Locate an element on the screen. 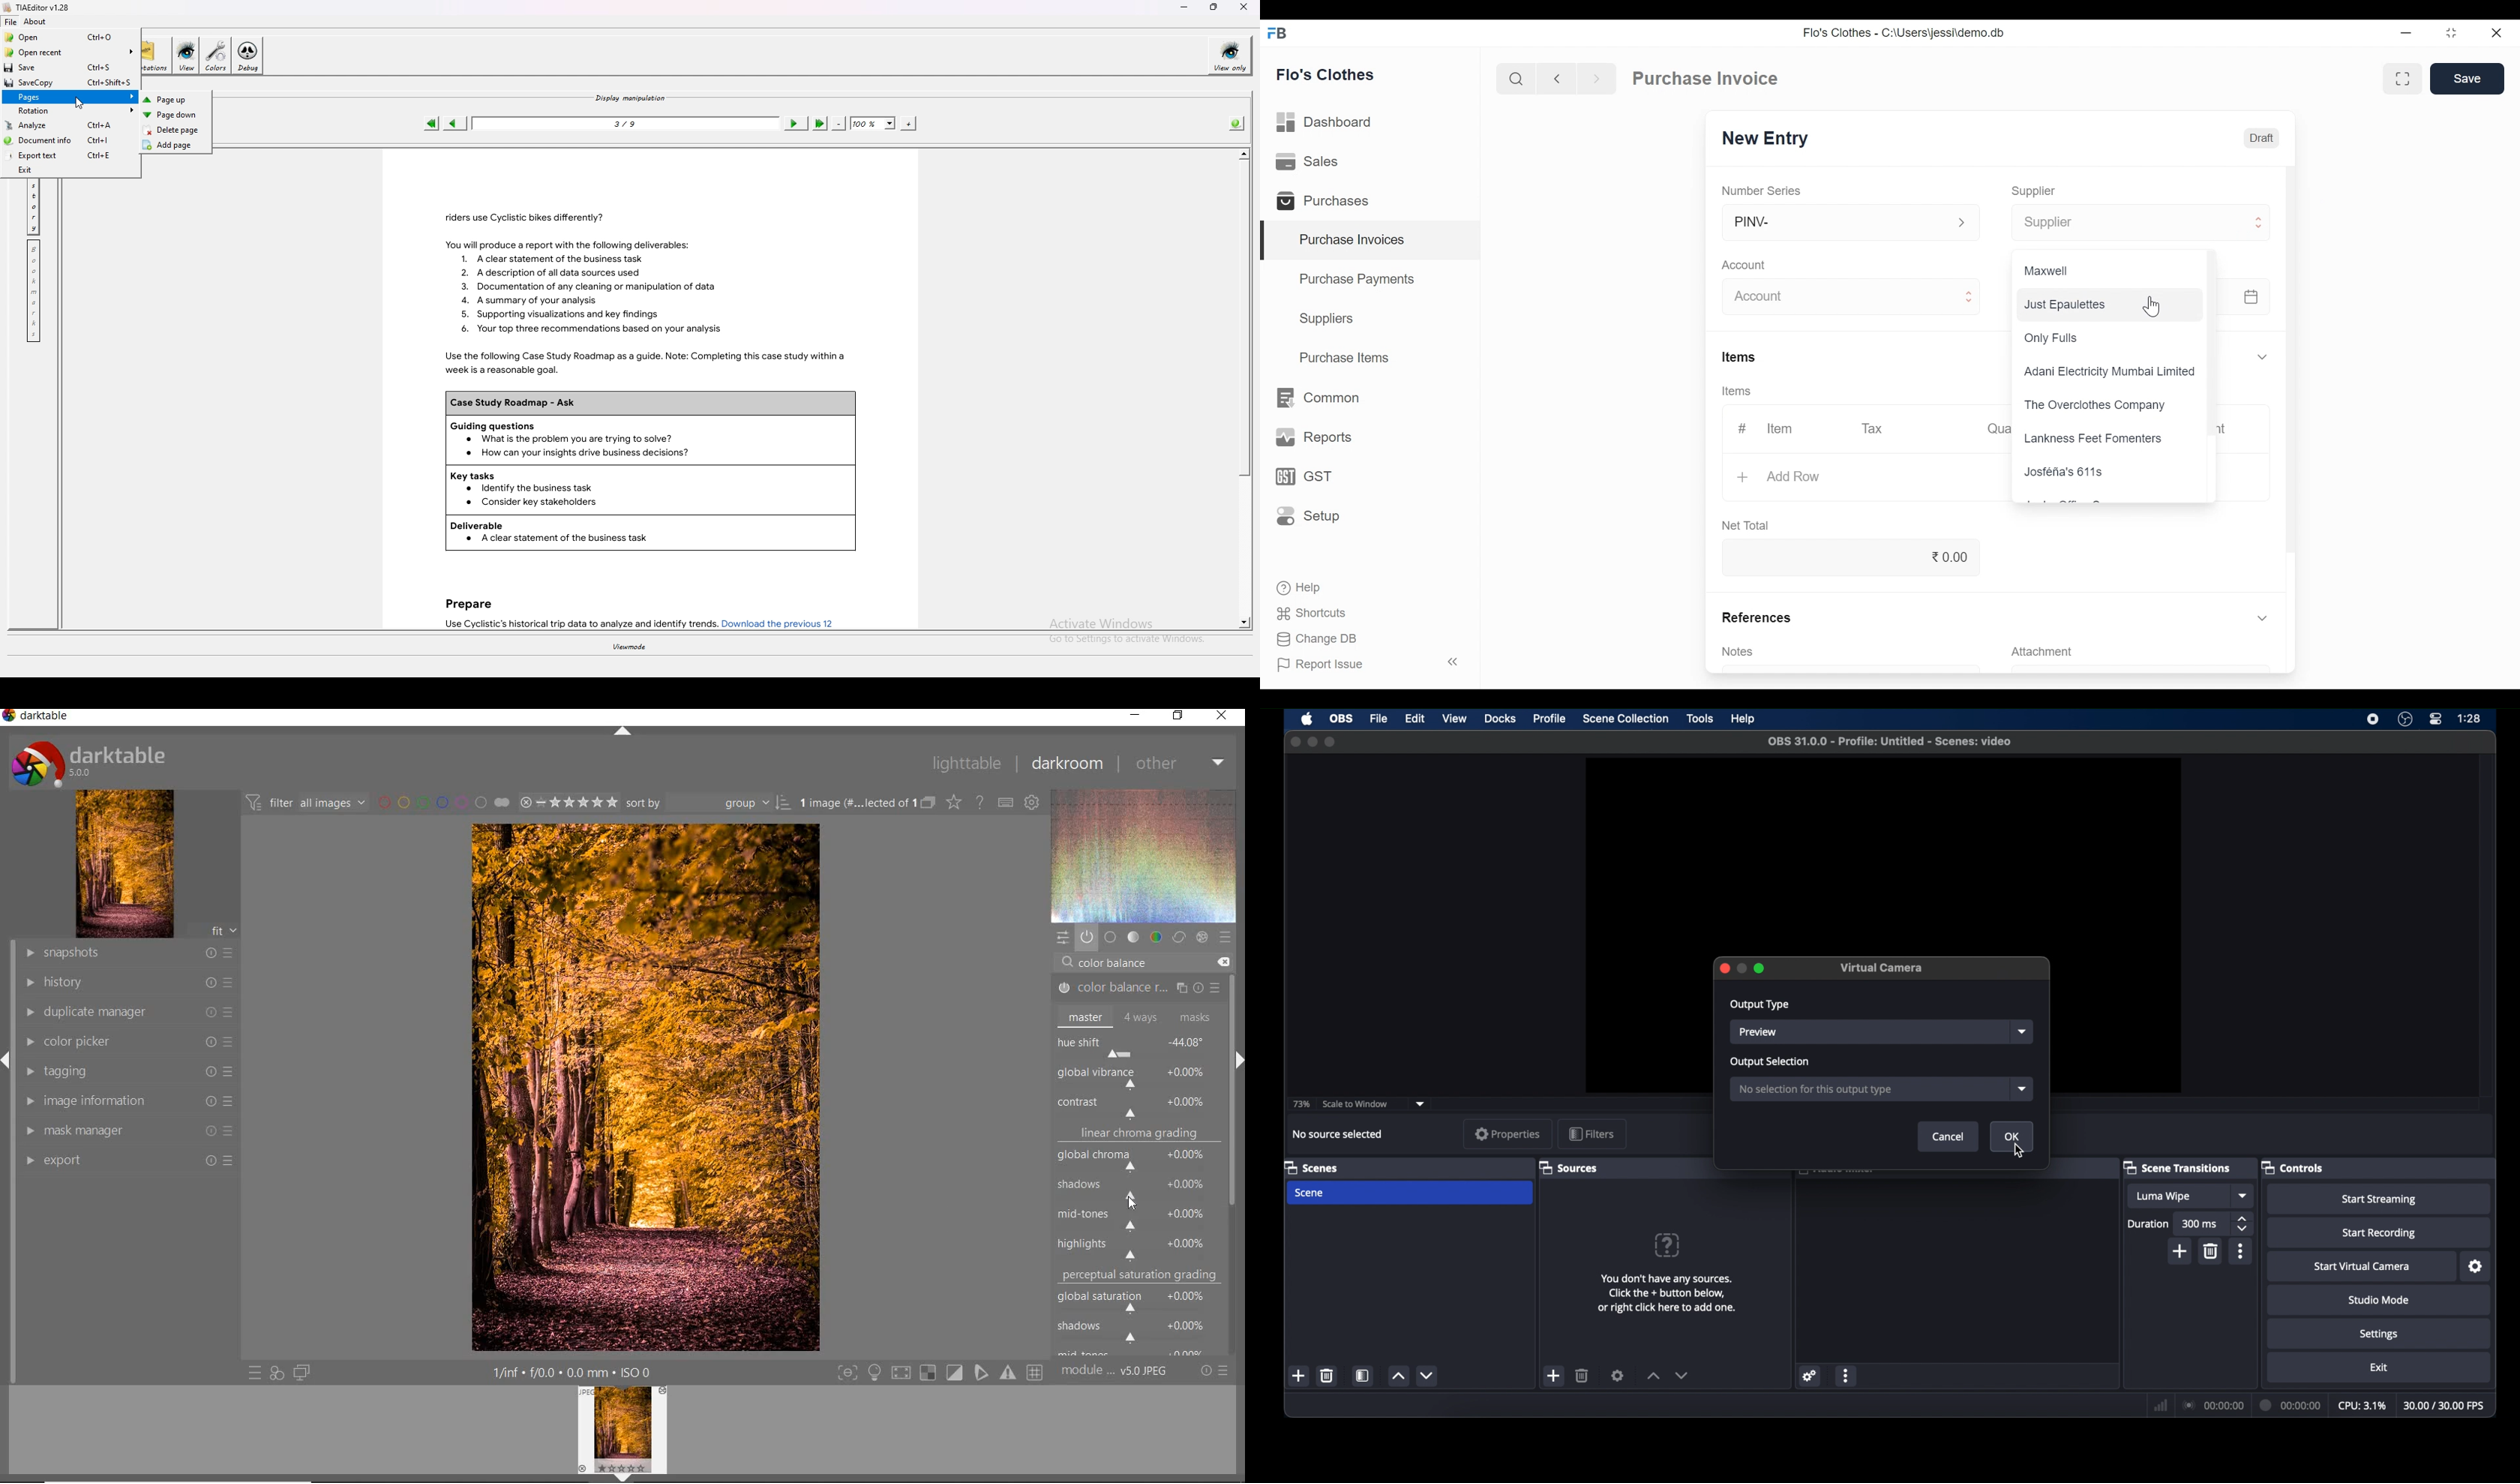 The image size is (2520, 1484). close is located at coordinates (1723, 967).